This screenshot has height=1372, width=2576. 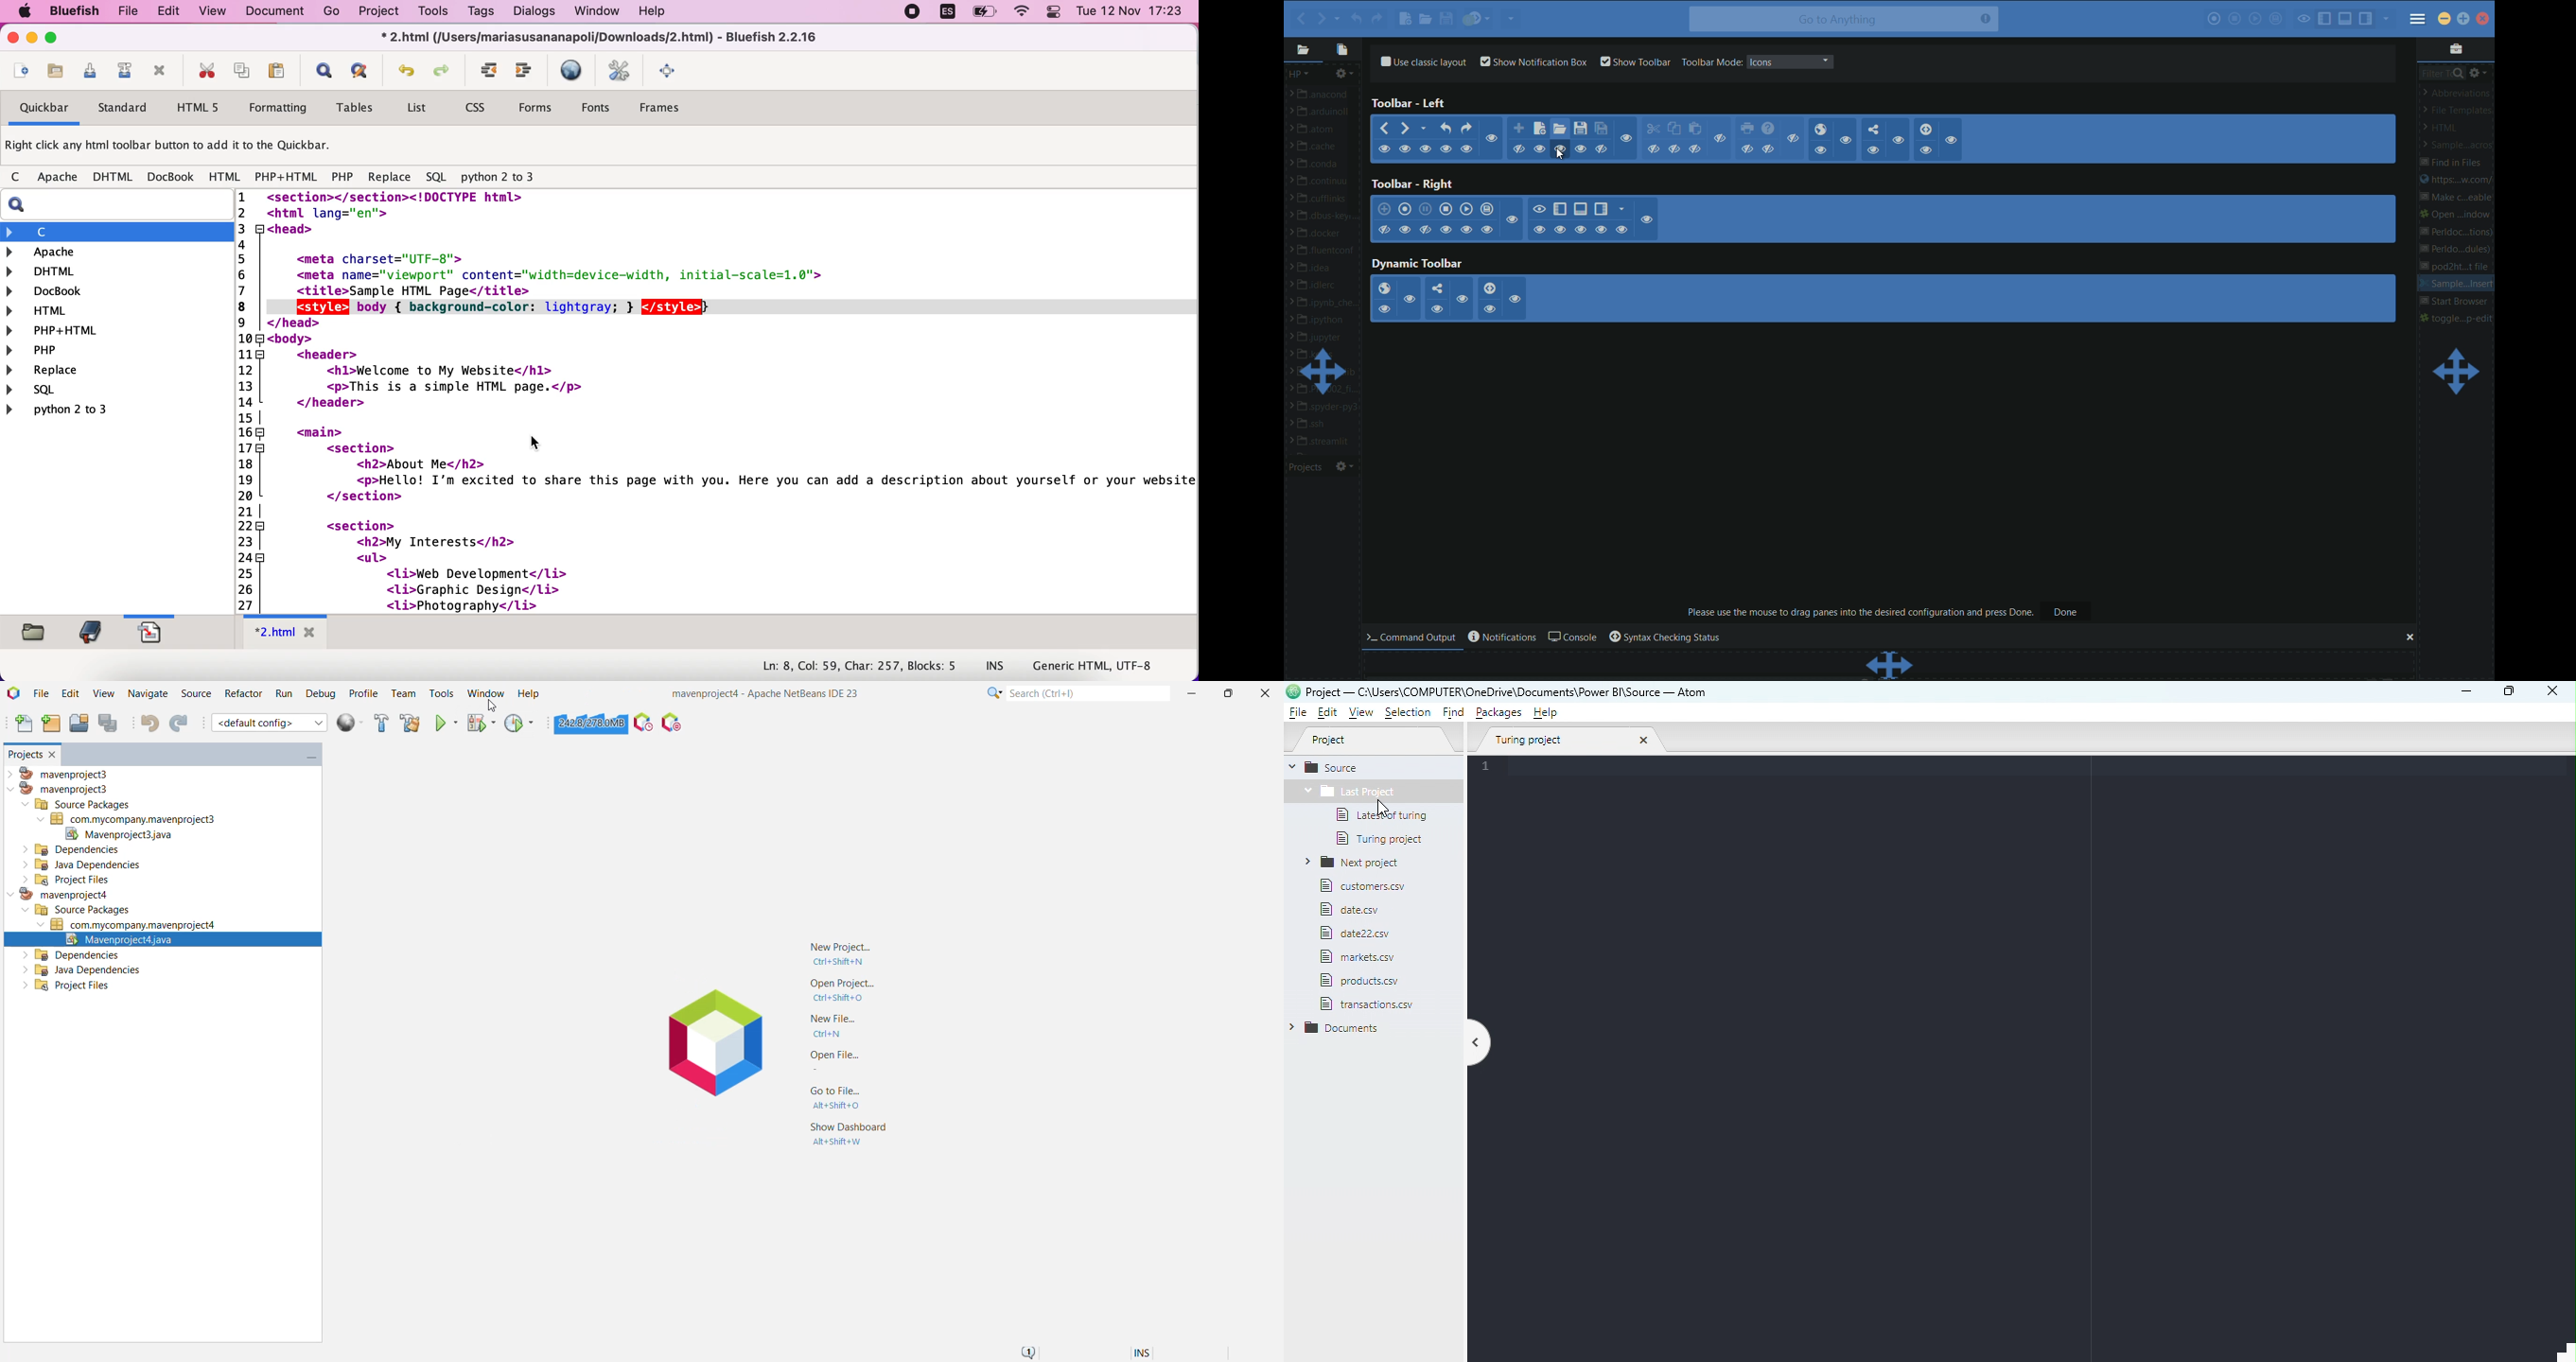 What do you see at coordinates (1098, 666) in the screenshot?
I see `generic html, UTF-8` at bounding box center [1098, 666].